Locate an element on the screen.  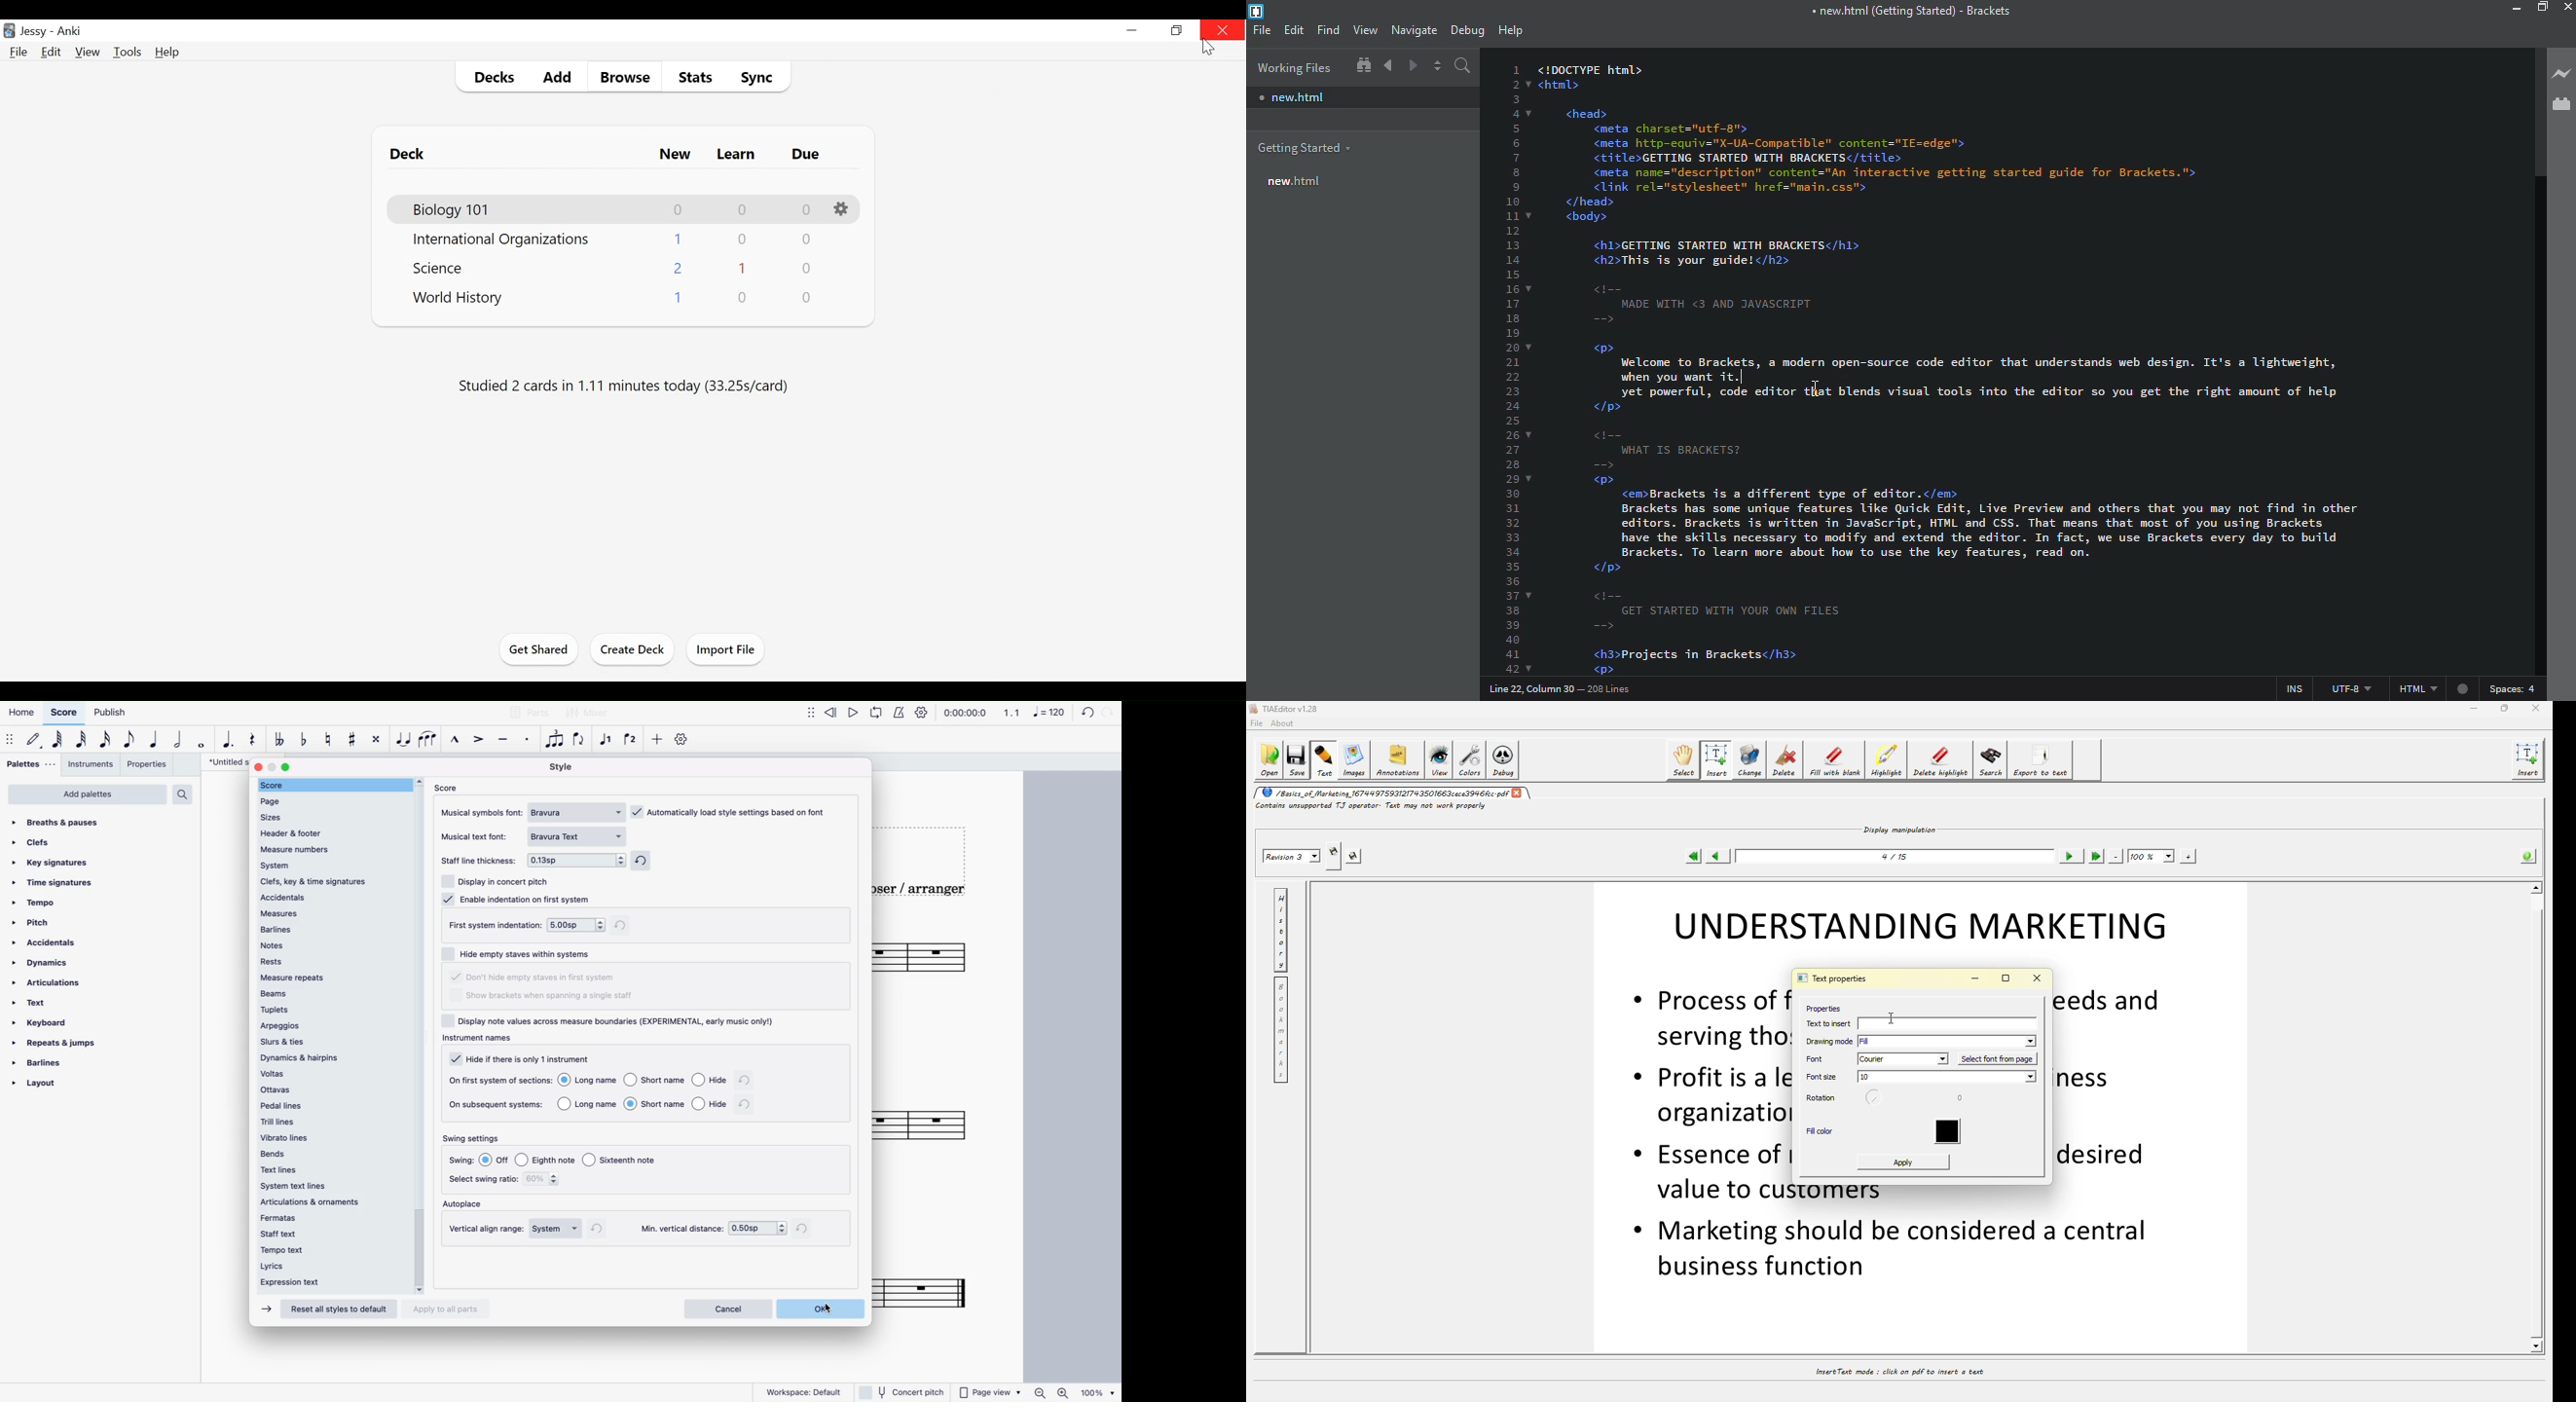
New Cards Count is located at coordinates (676, 297).